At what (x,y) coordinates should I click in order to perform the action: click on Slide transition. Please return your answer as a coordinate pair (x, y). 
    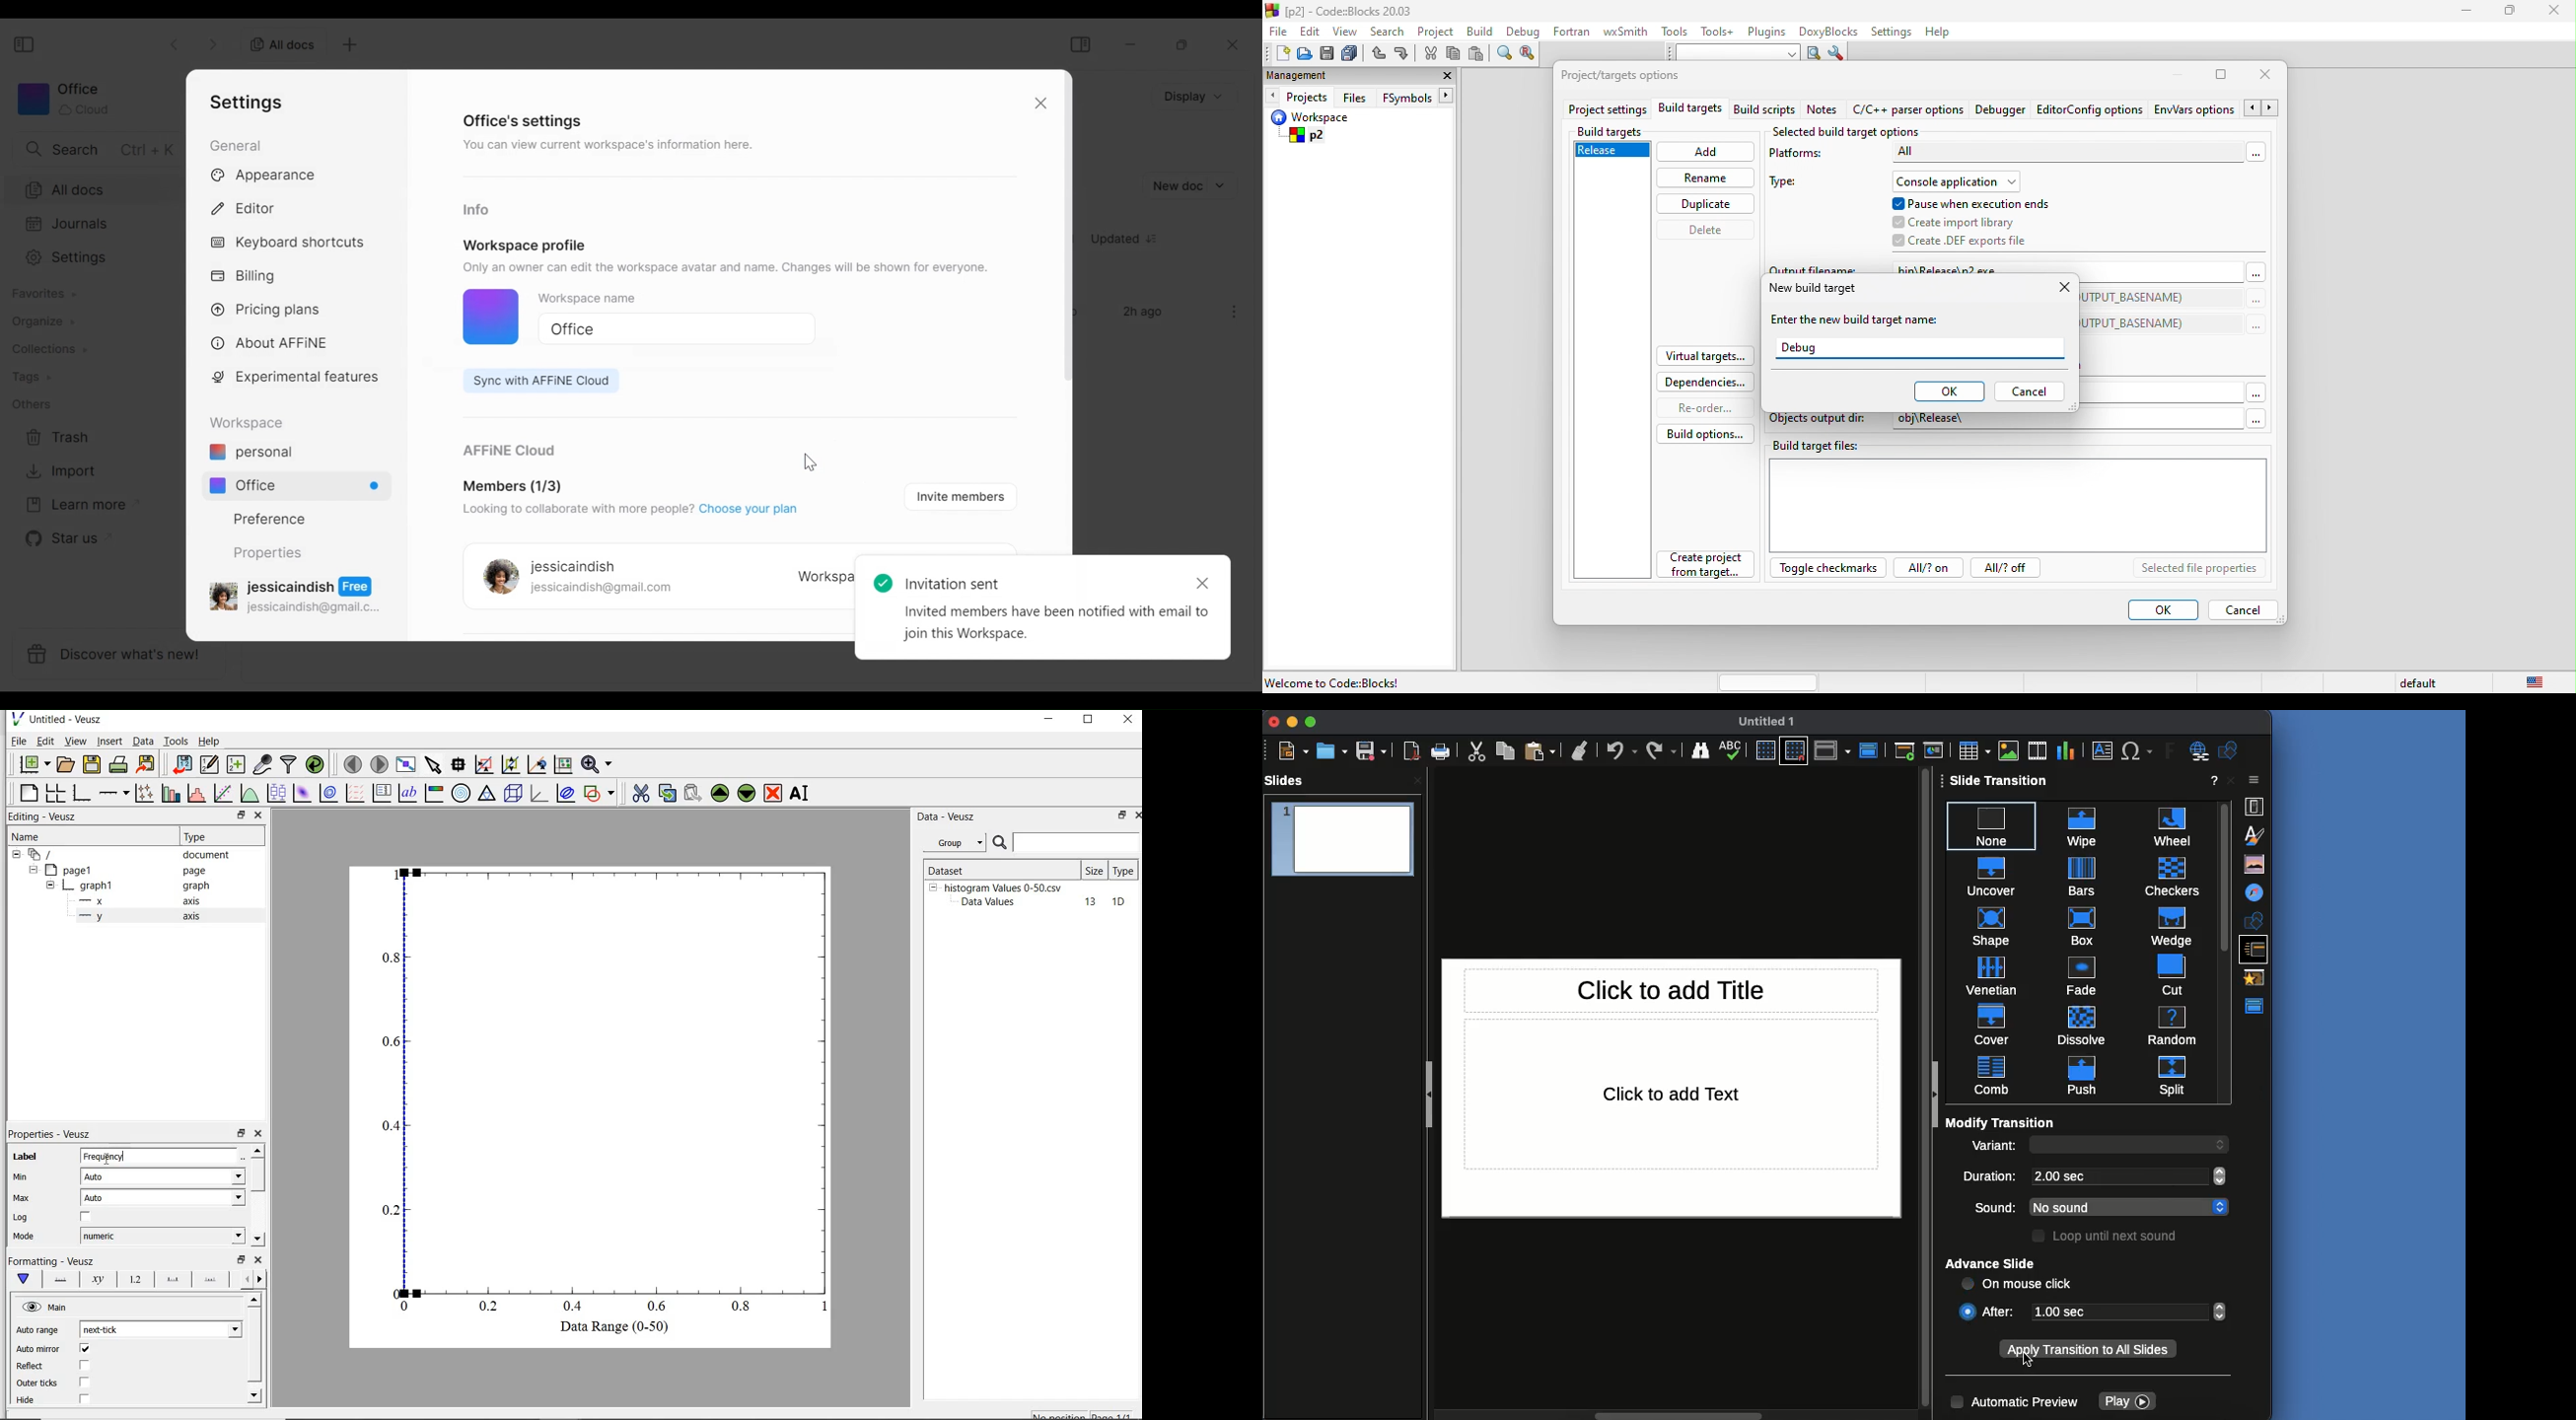
    Looking at the image, I should click on (2257, 948).